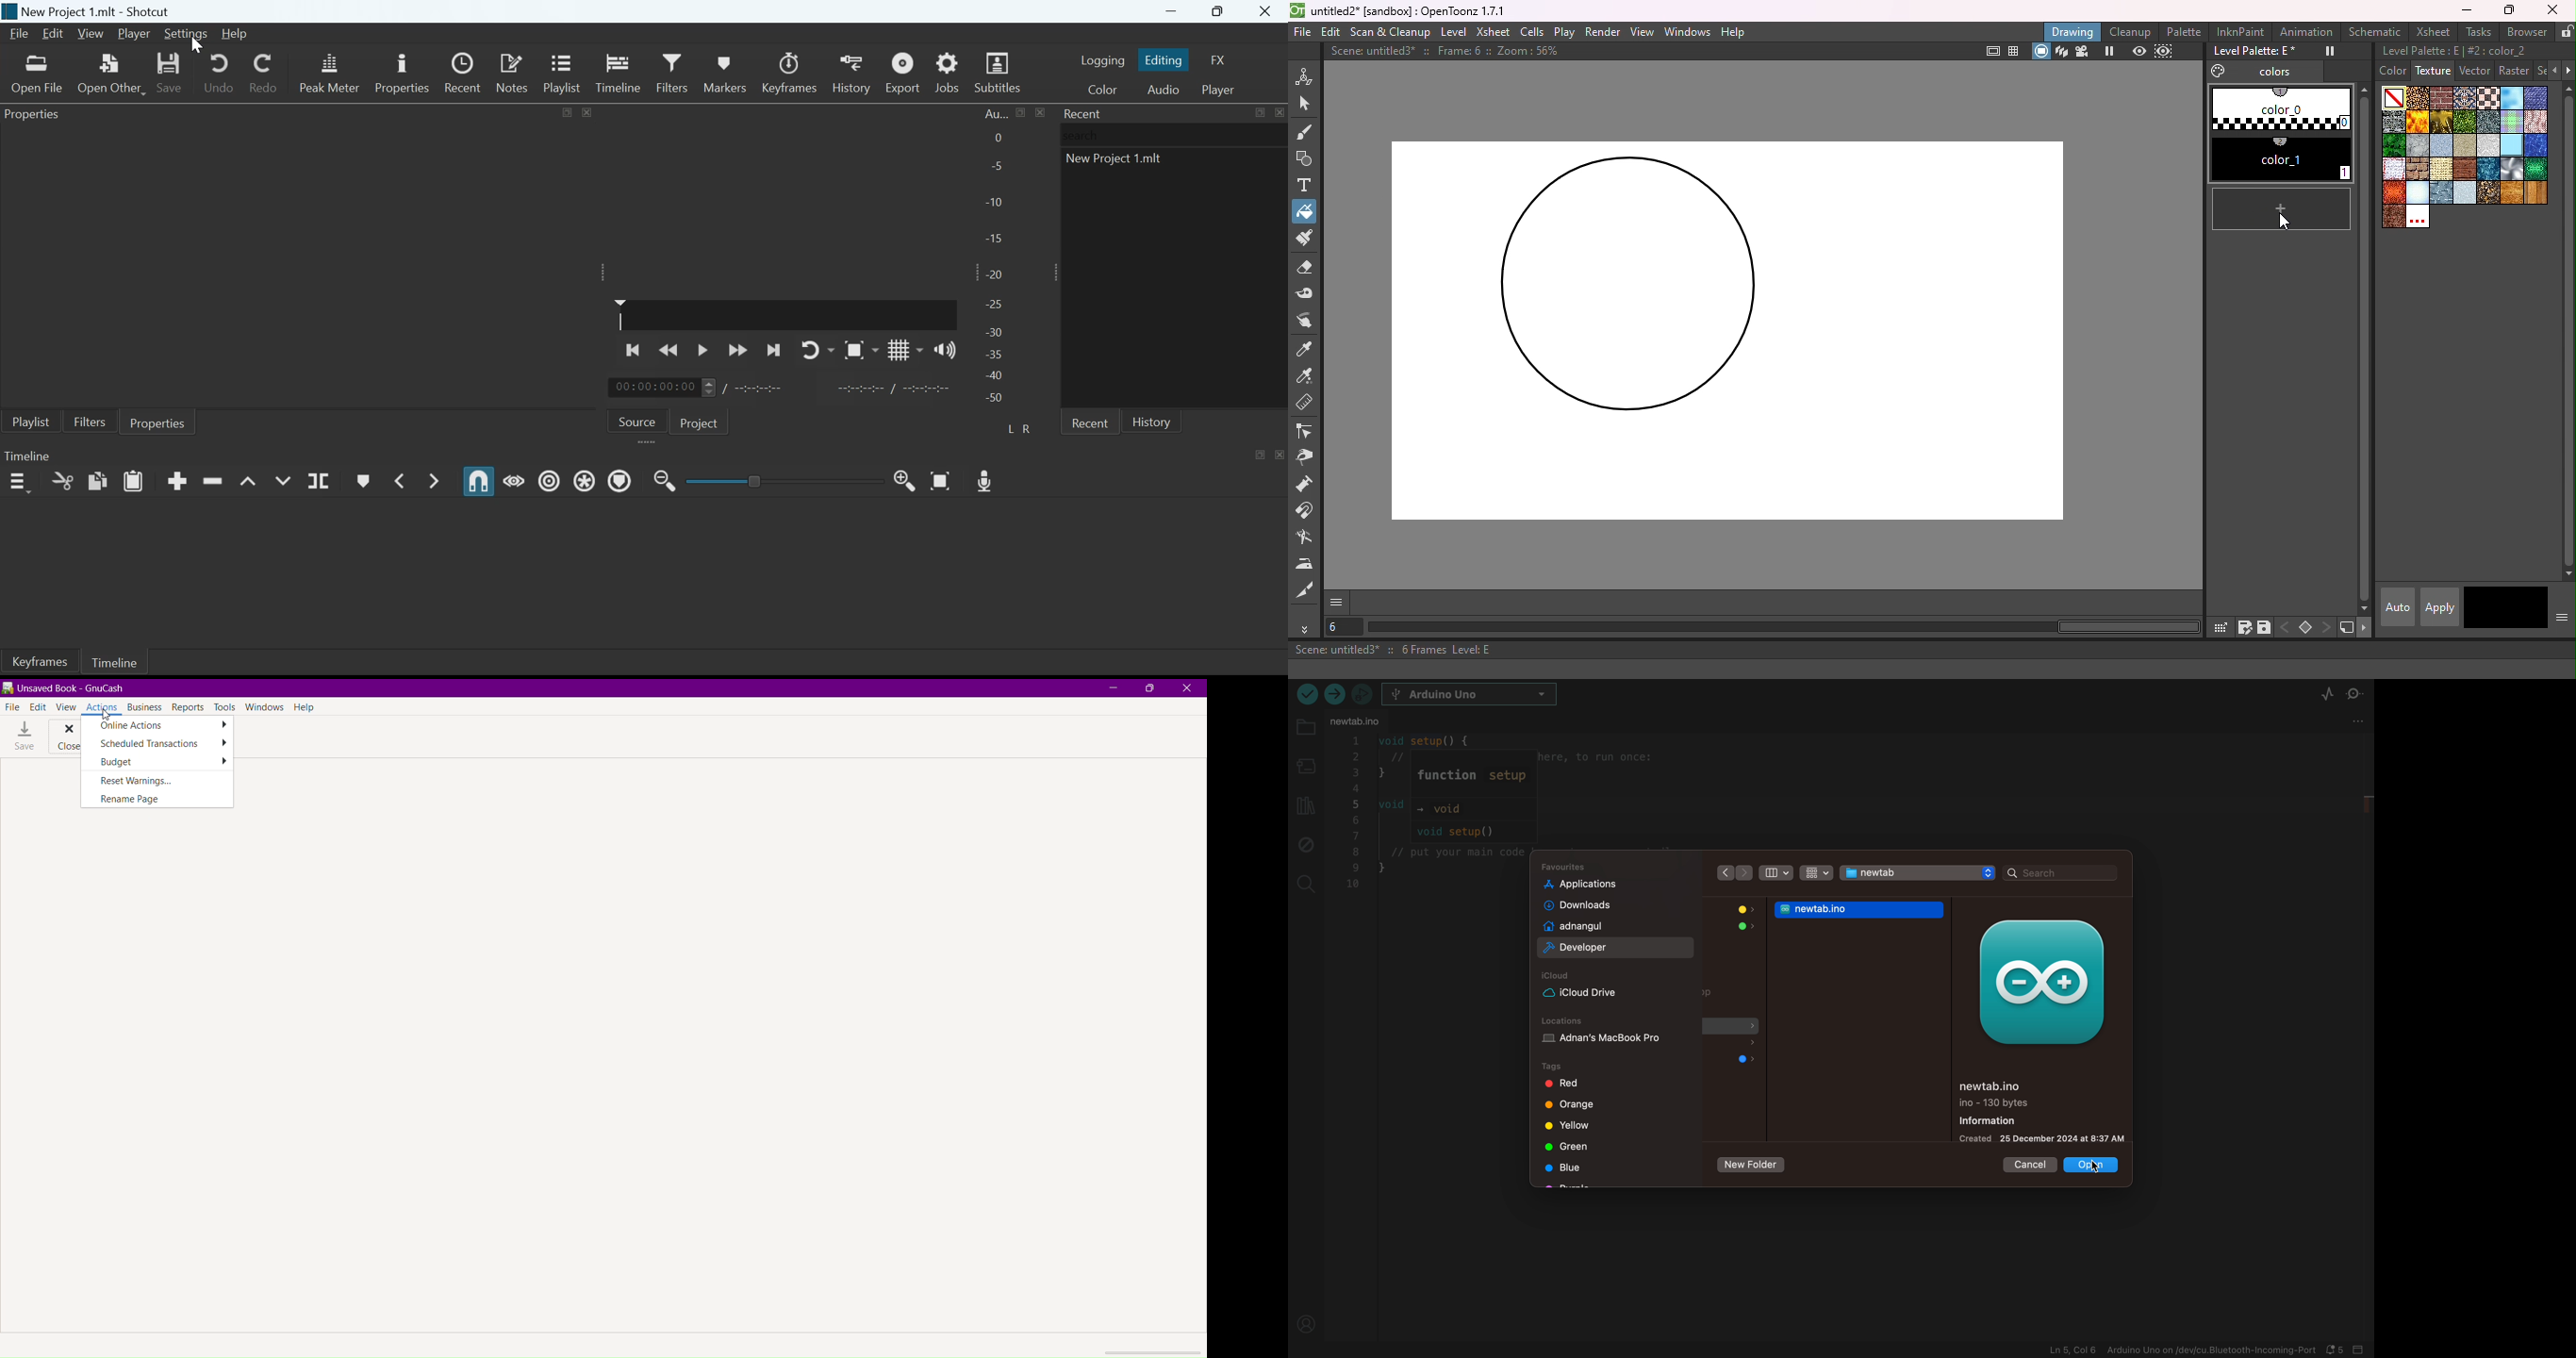 The height and width of the screenshot is (1372, 2576). I want to click on Tape tool, so click(1308, 293).